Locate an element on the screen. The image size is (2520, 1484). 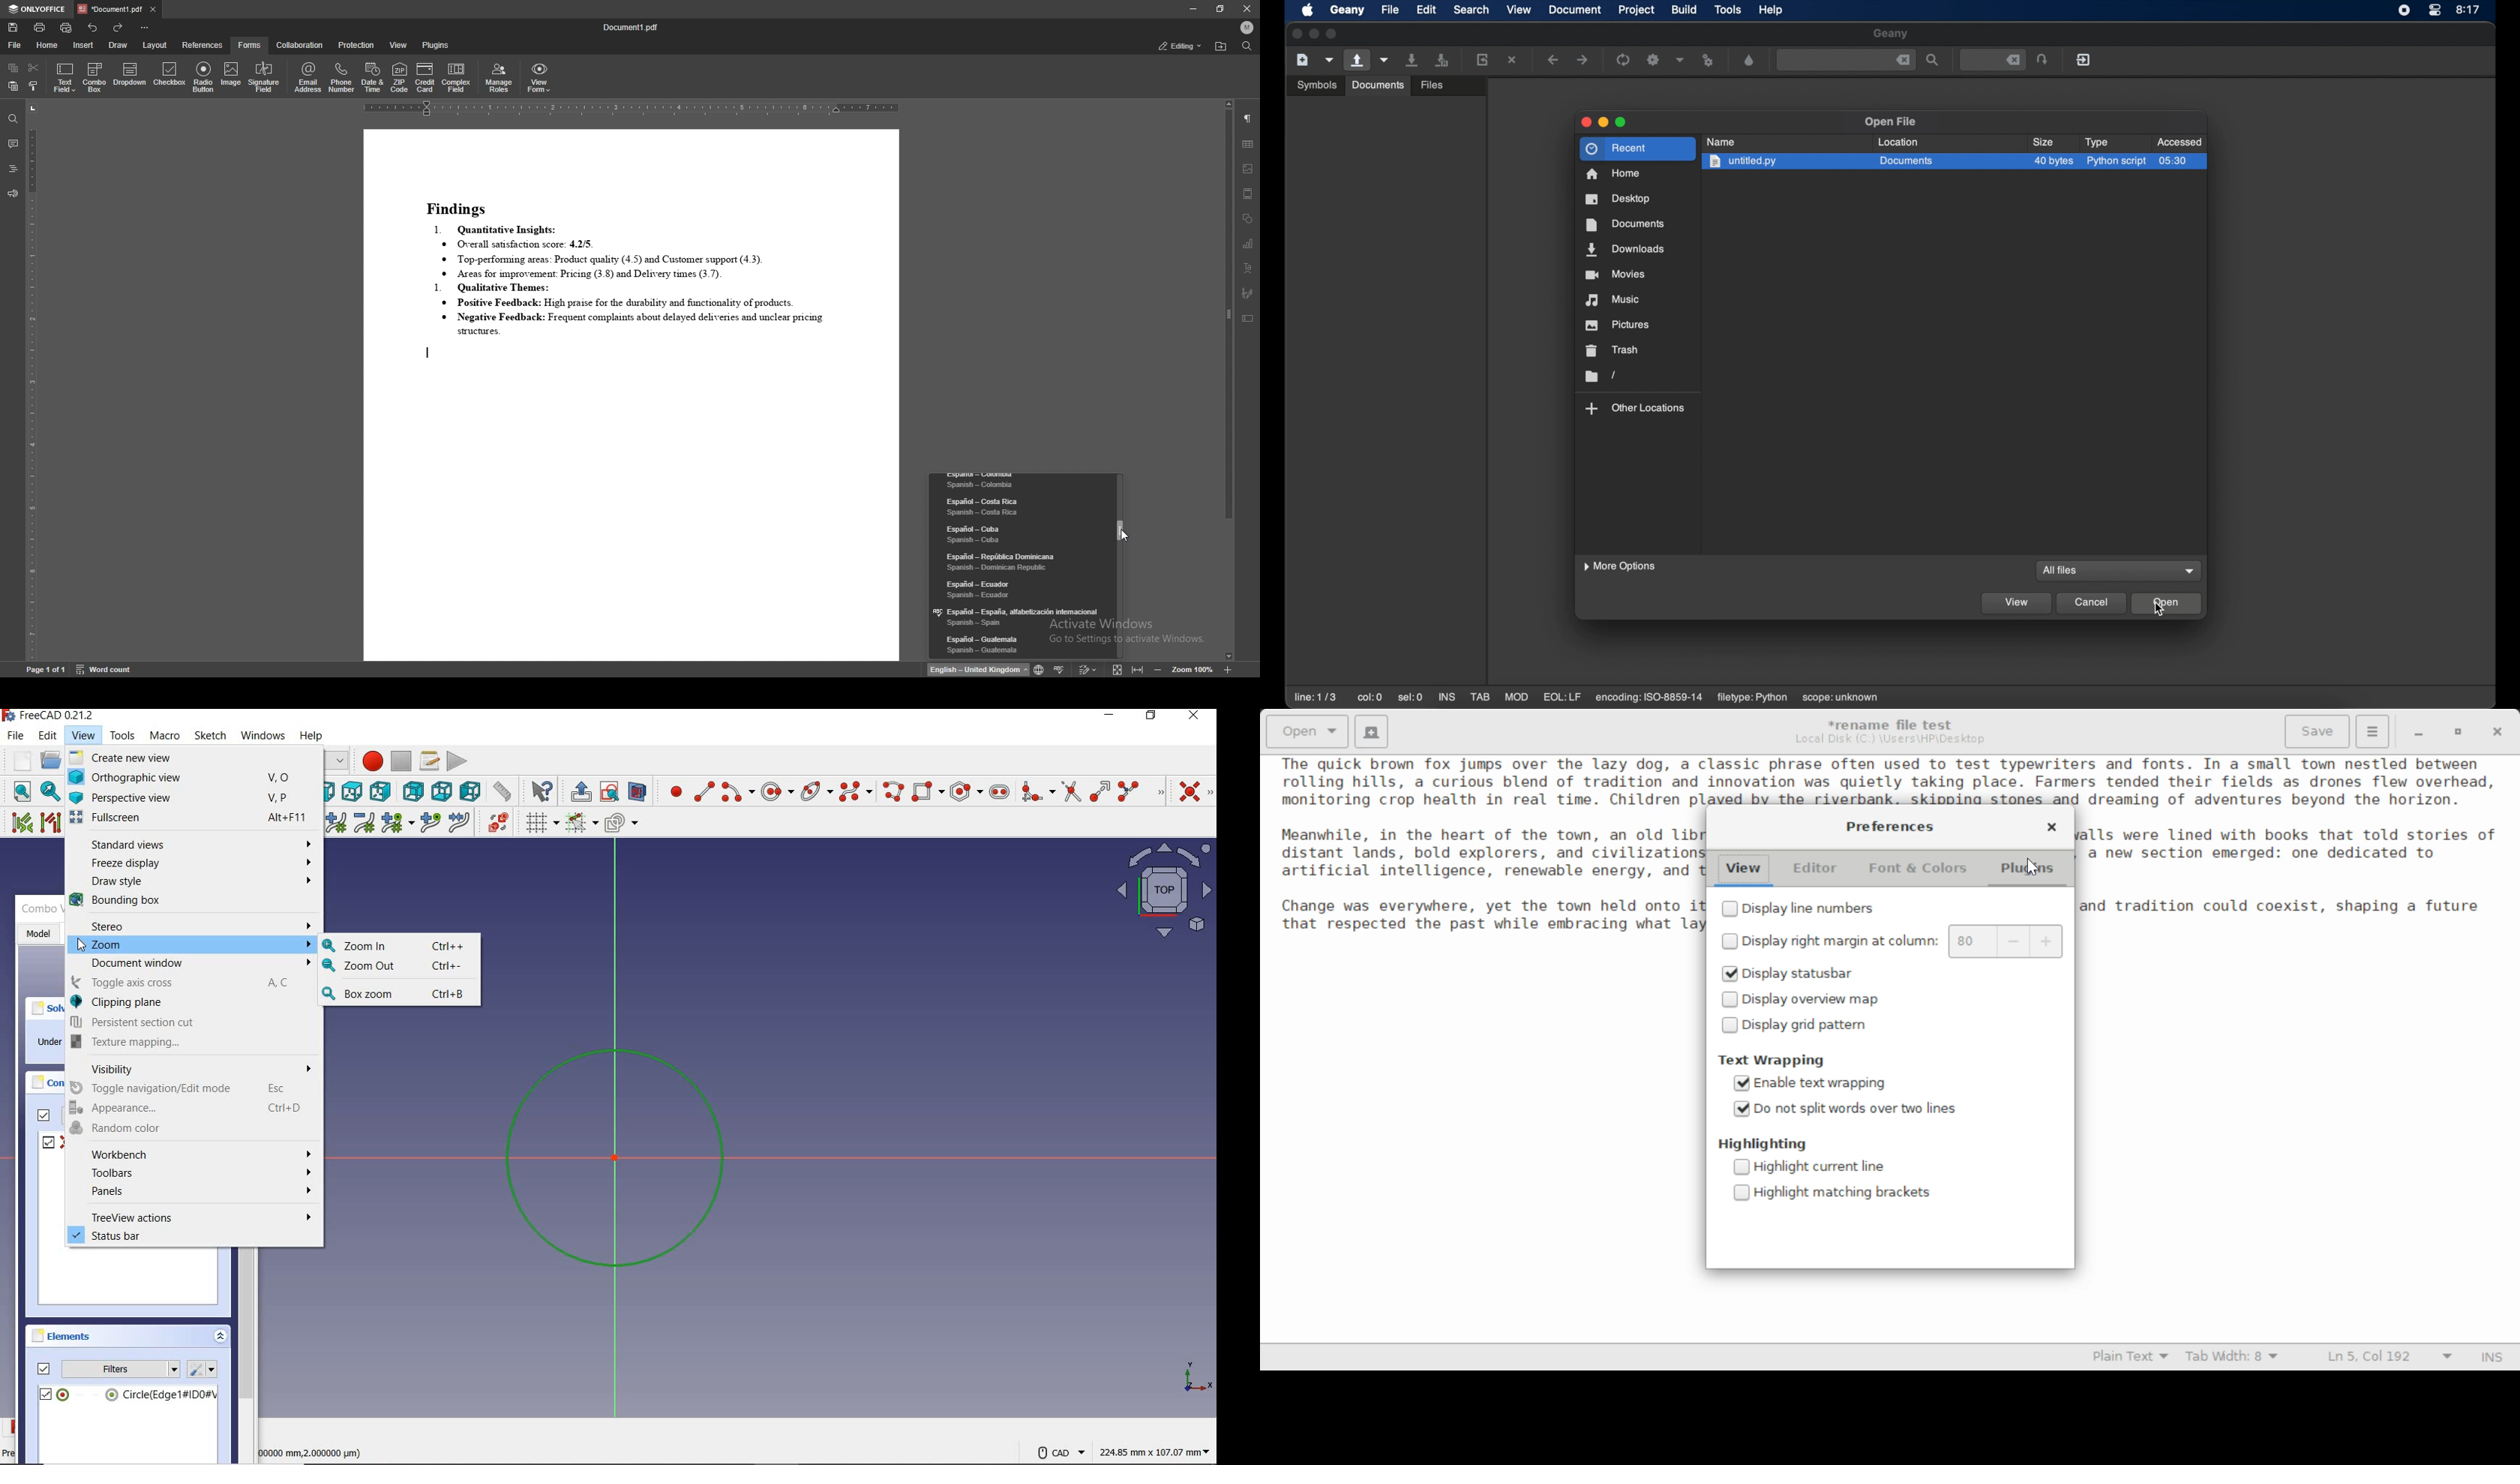
language is located at coordinates (1018, 561).